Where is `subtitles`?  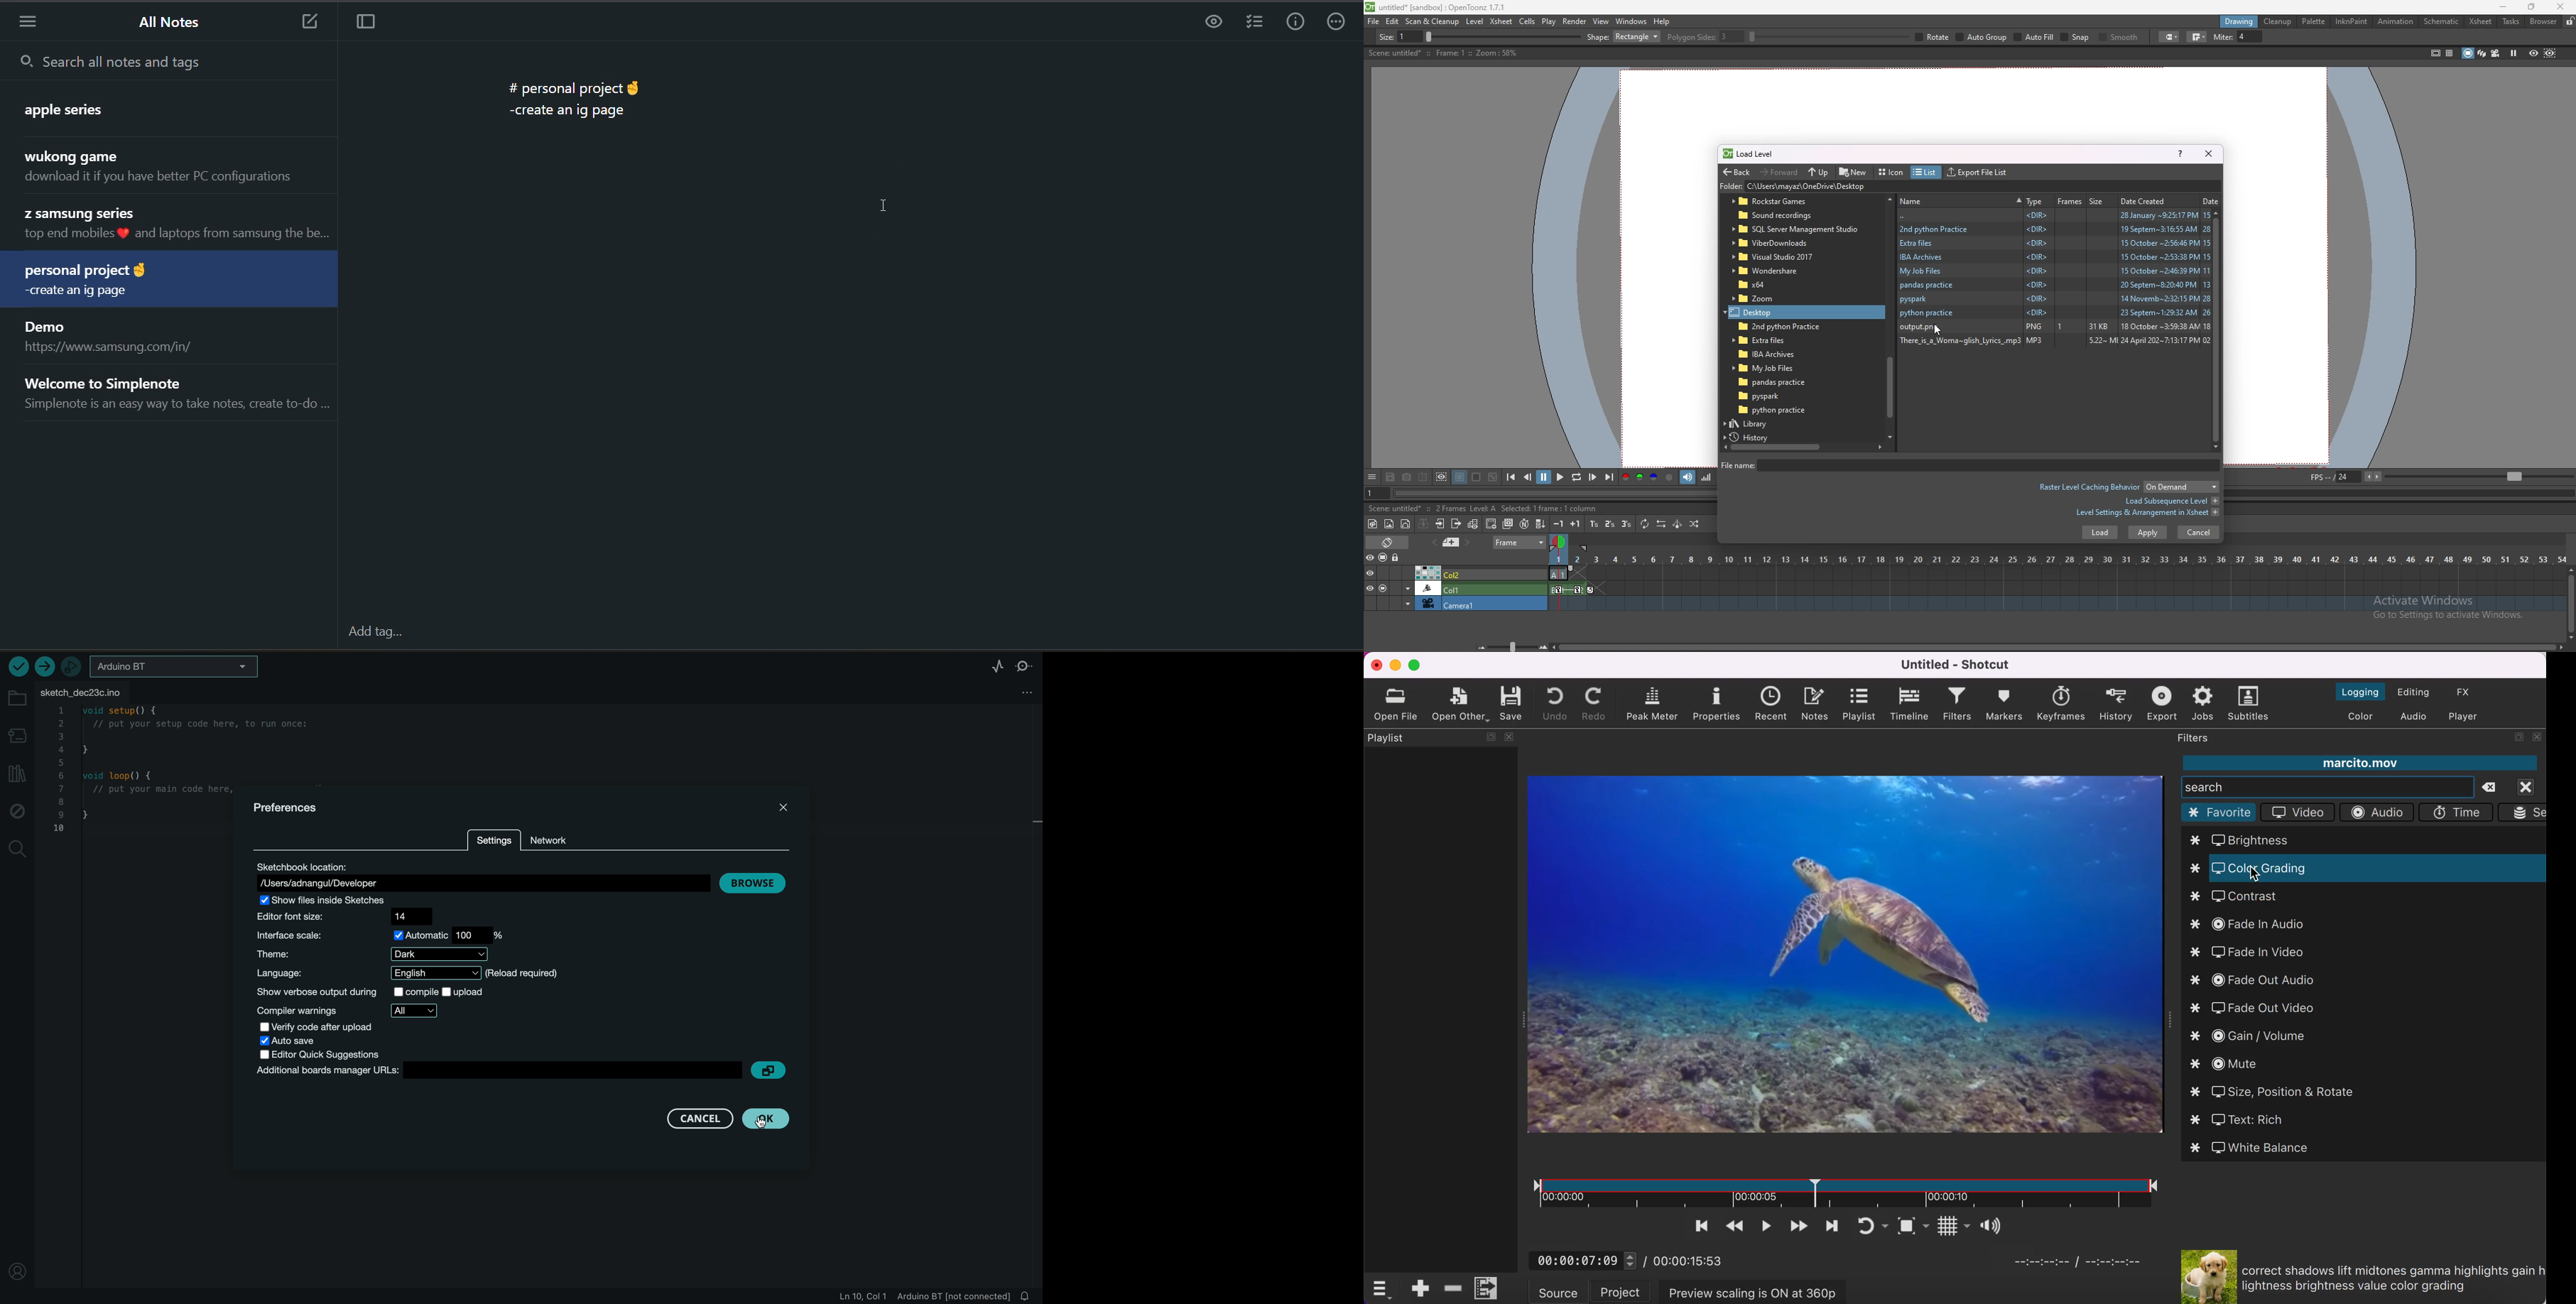 subtitles is located at coordinates (2249, 705).